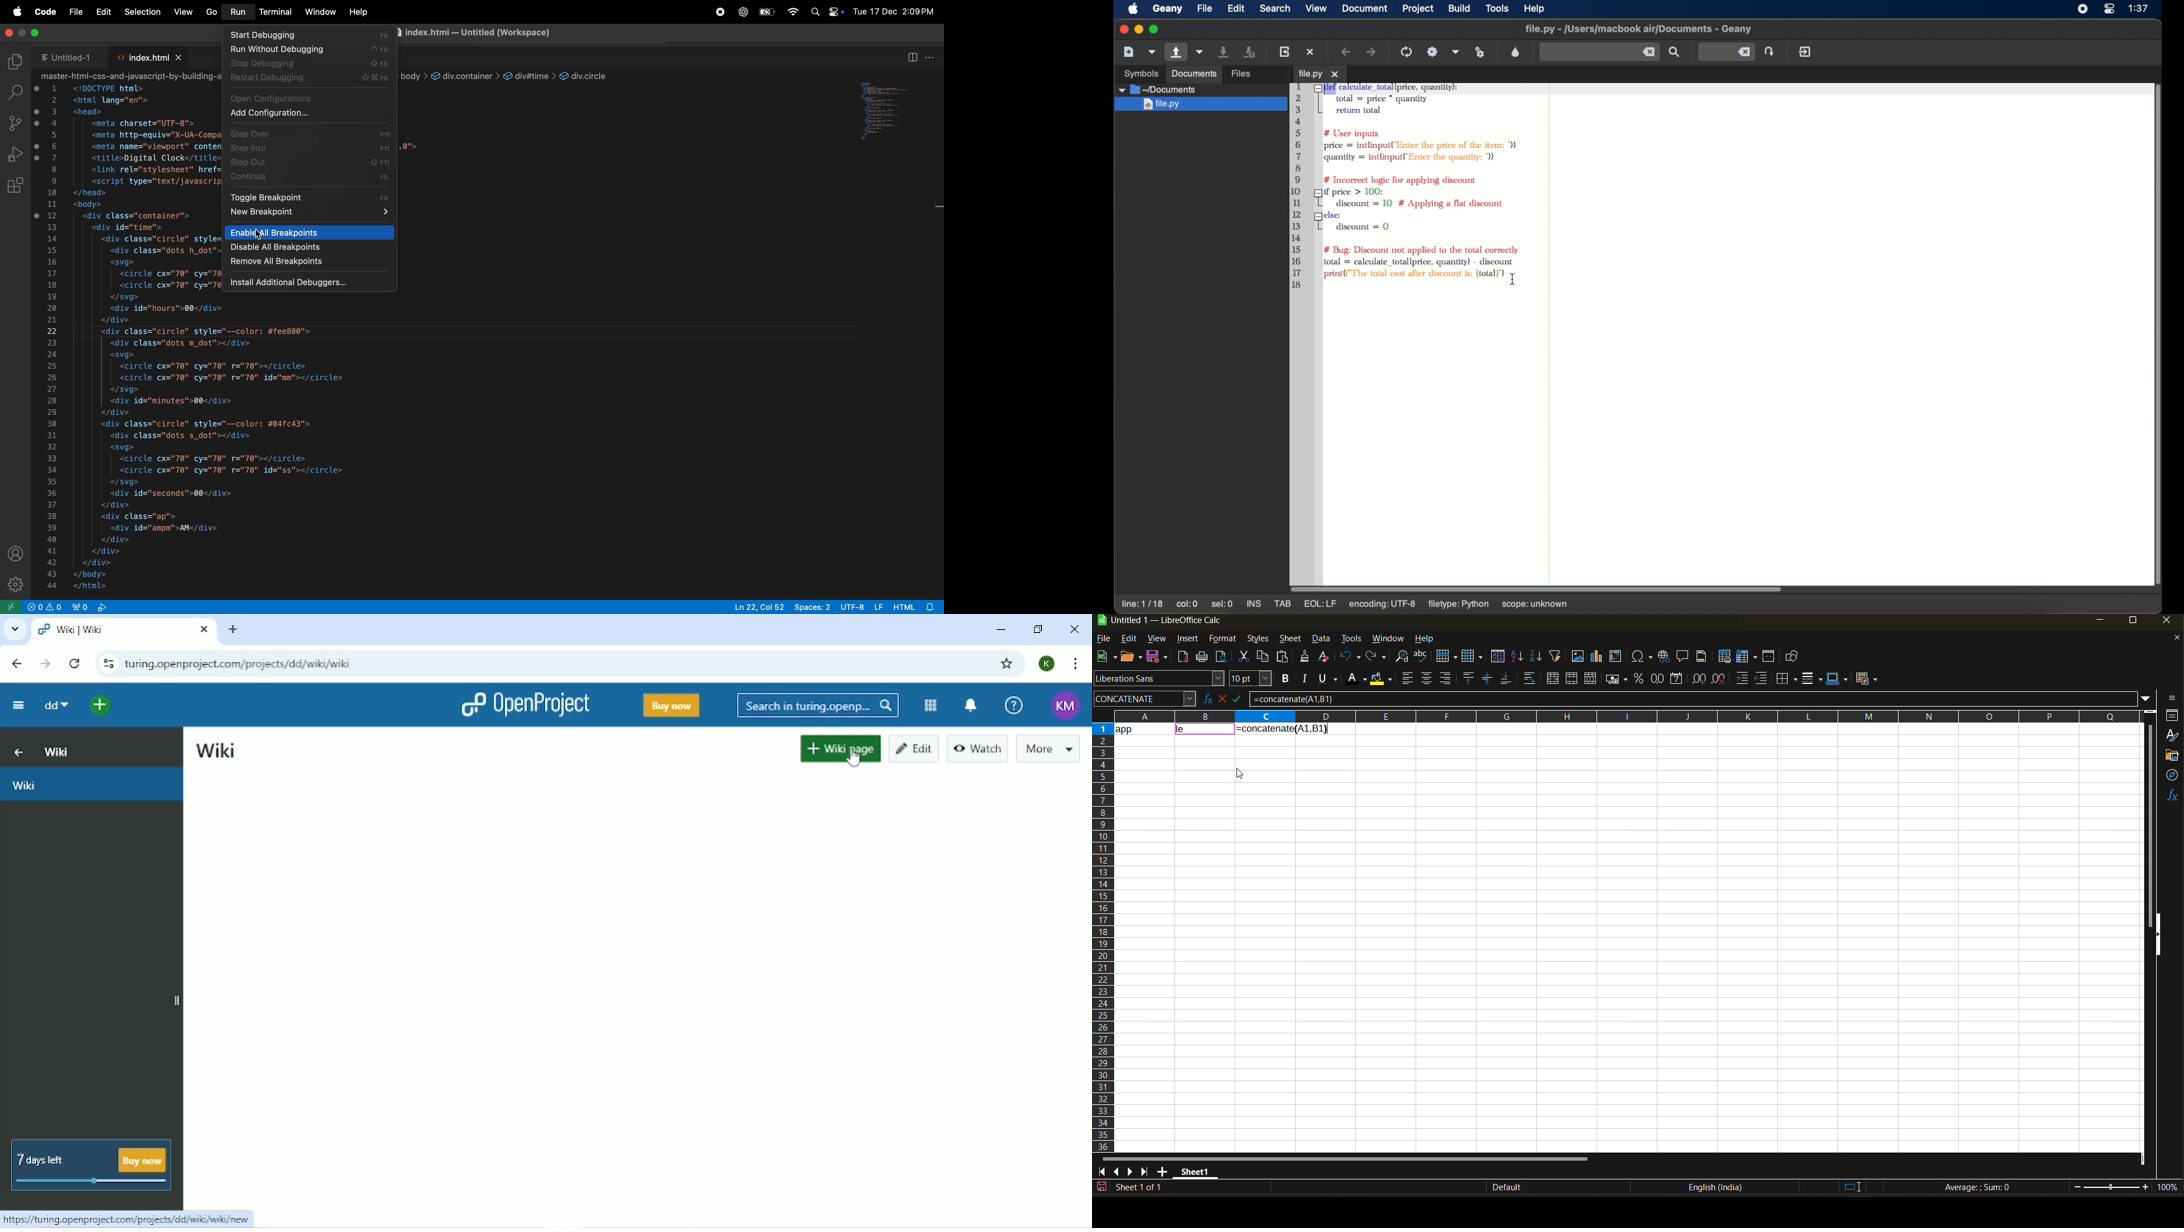 The image size is (2184, 1232). Describe the element at coordinates (1305, 658) in the screenshot. I see `clone formatting` at that location.